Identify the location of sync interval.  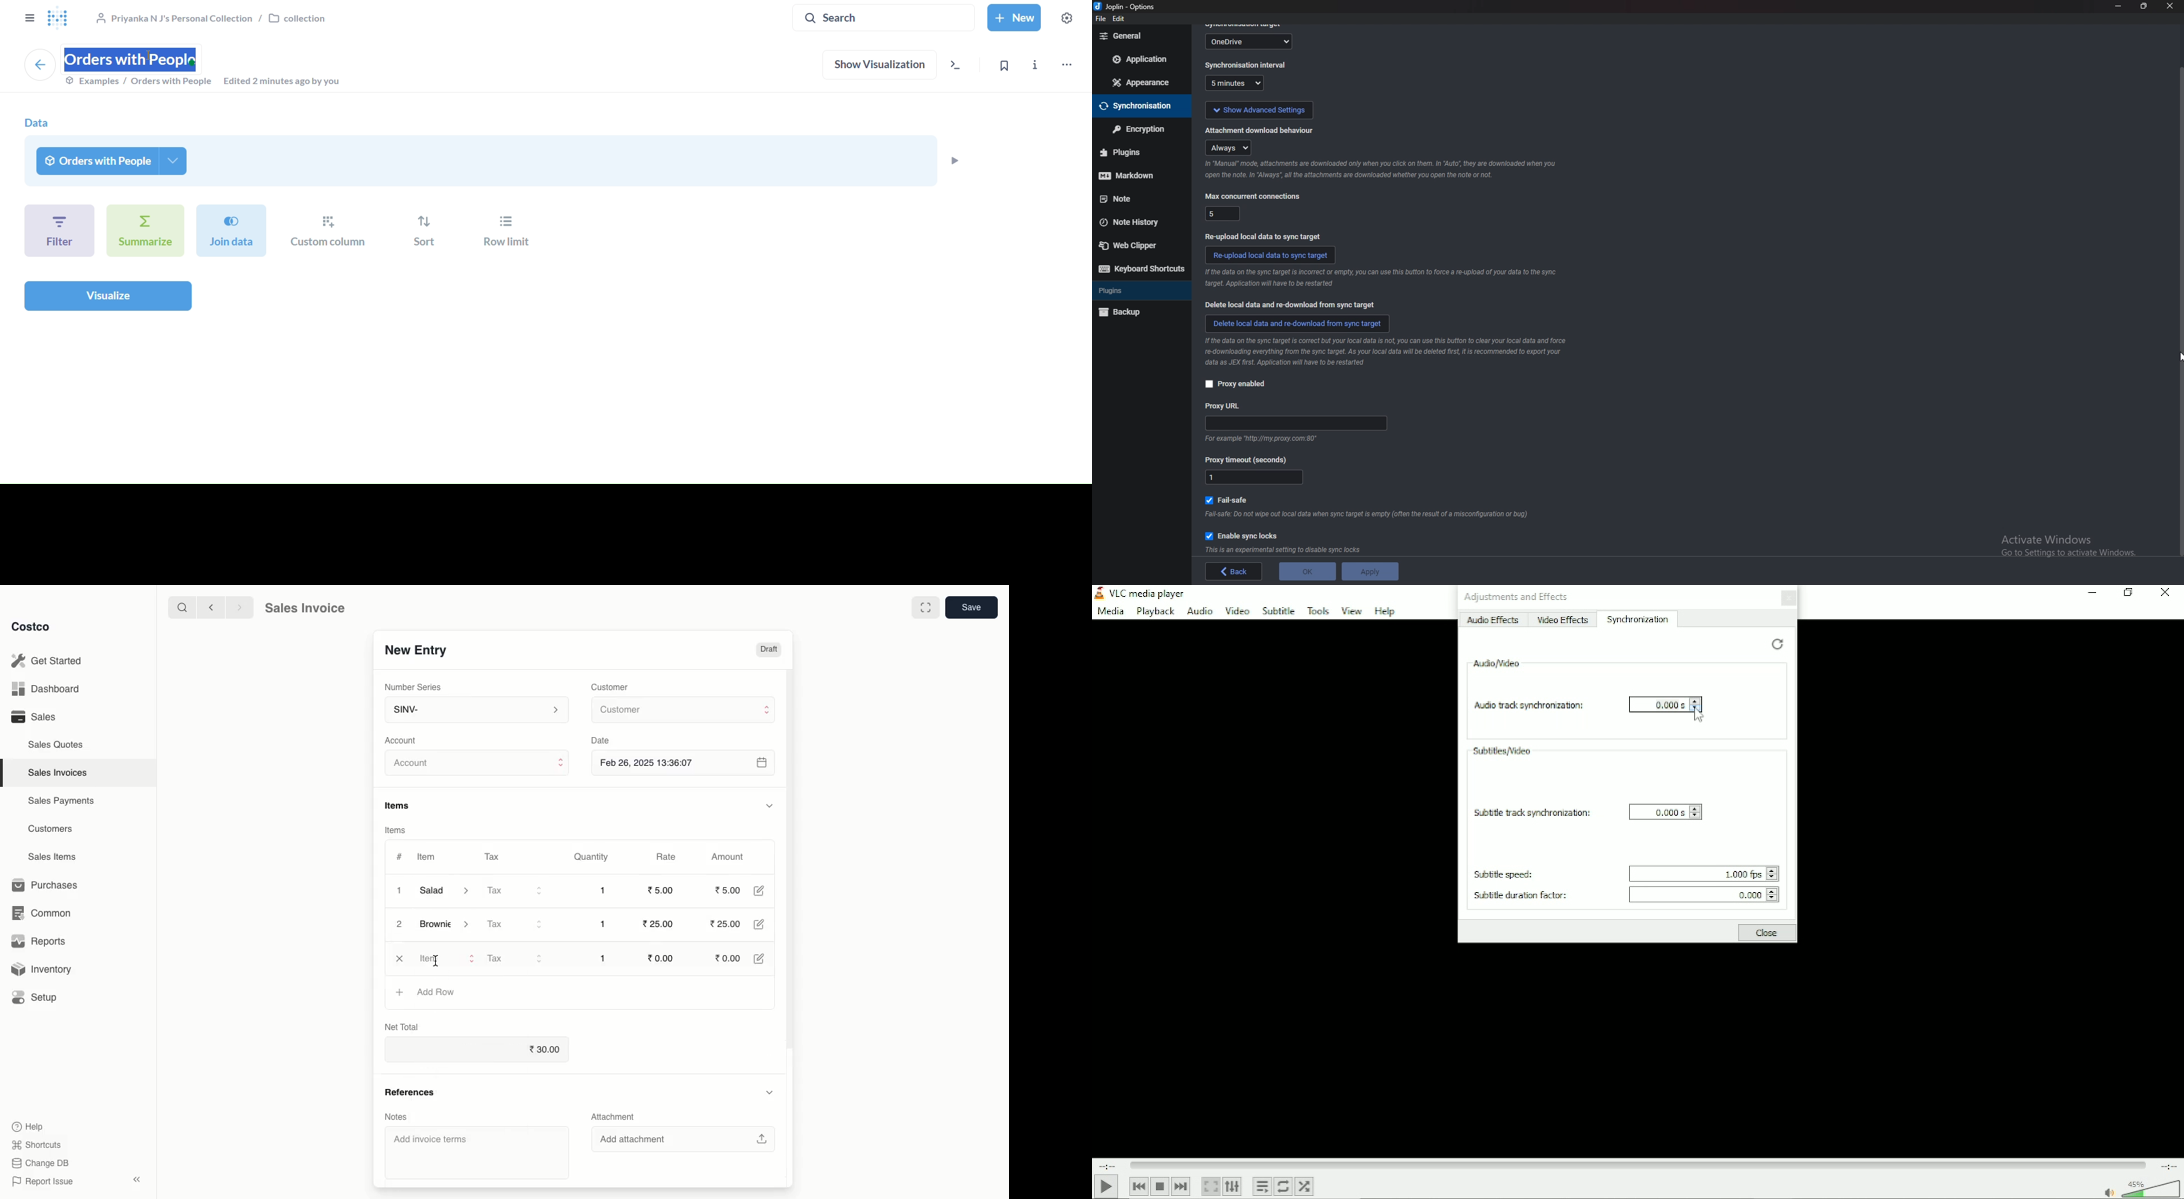
(1247, 66).